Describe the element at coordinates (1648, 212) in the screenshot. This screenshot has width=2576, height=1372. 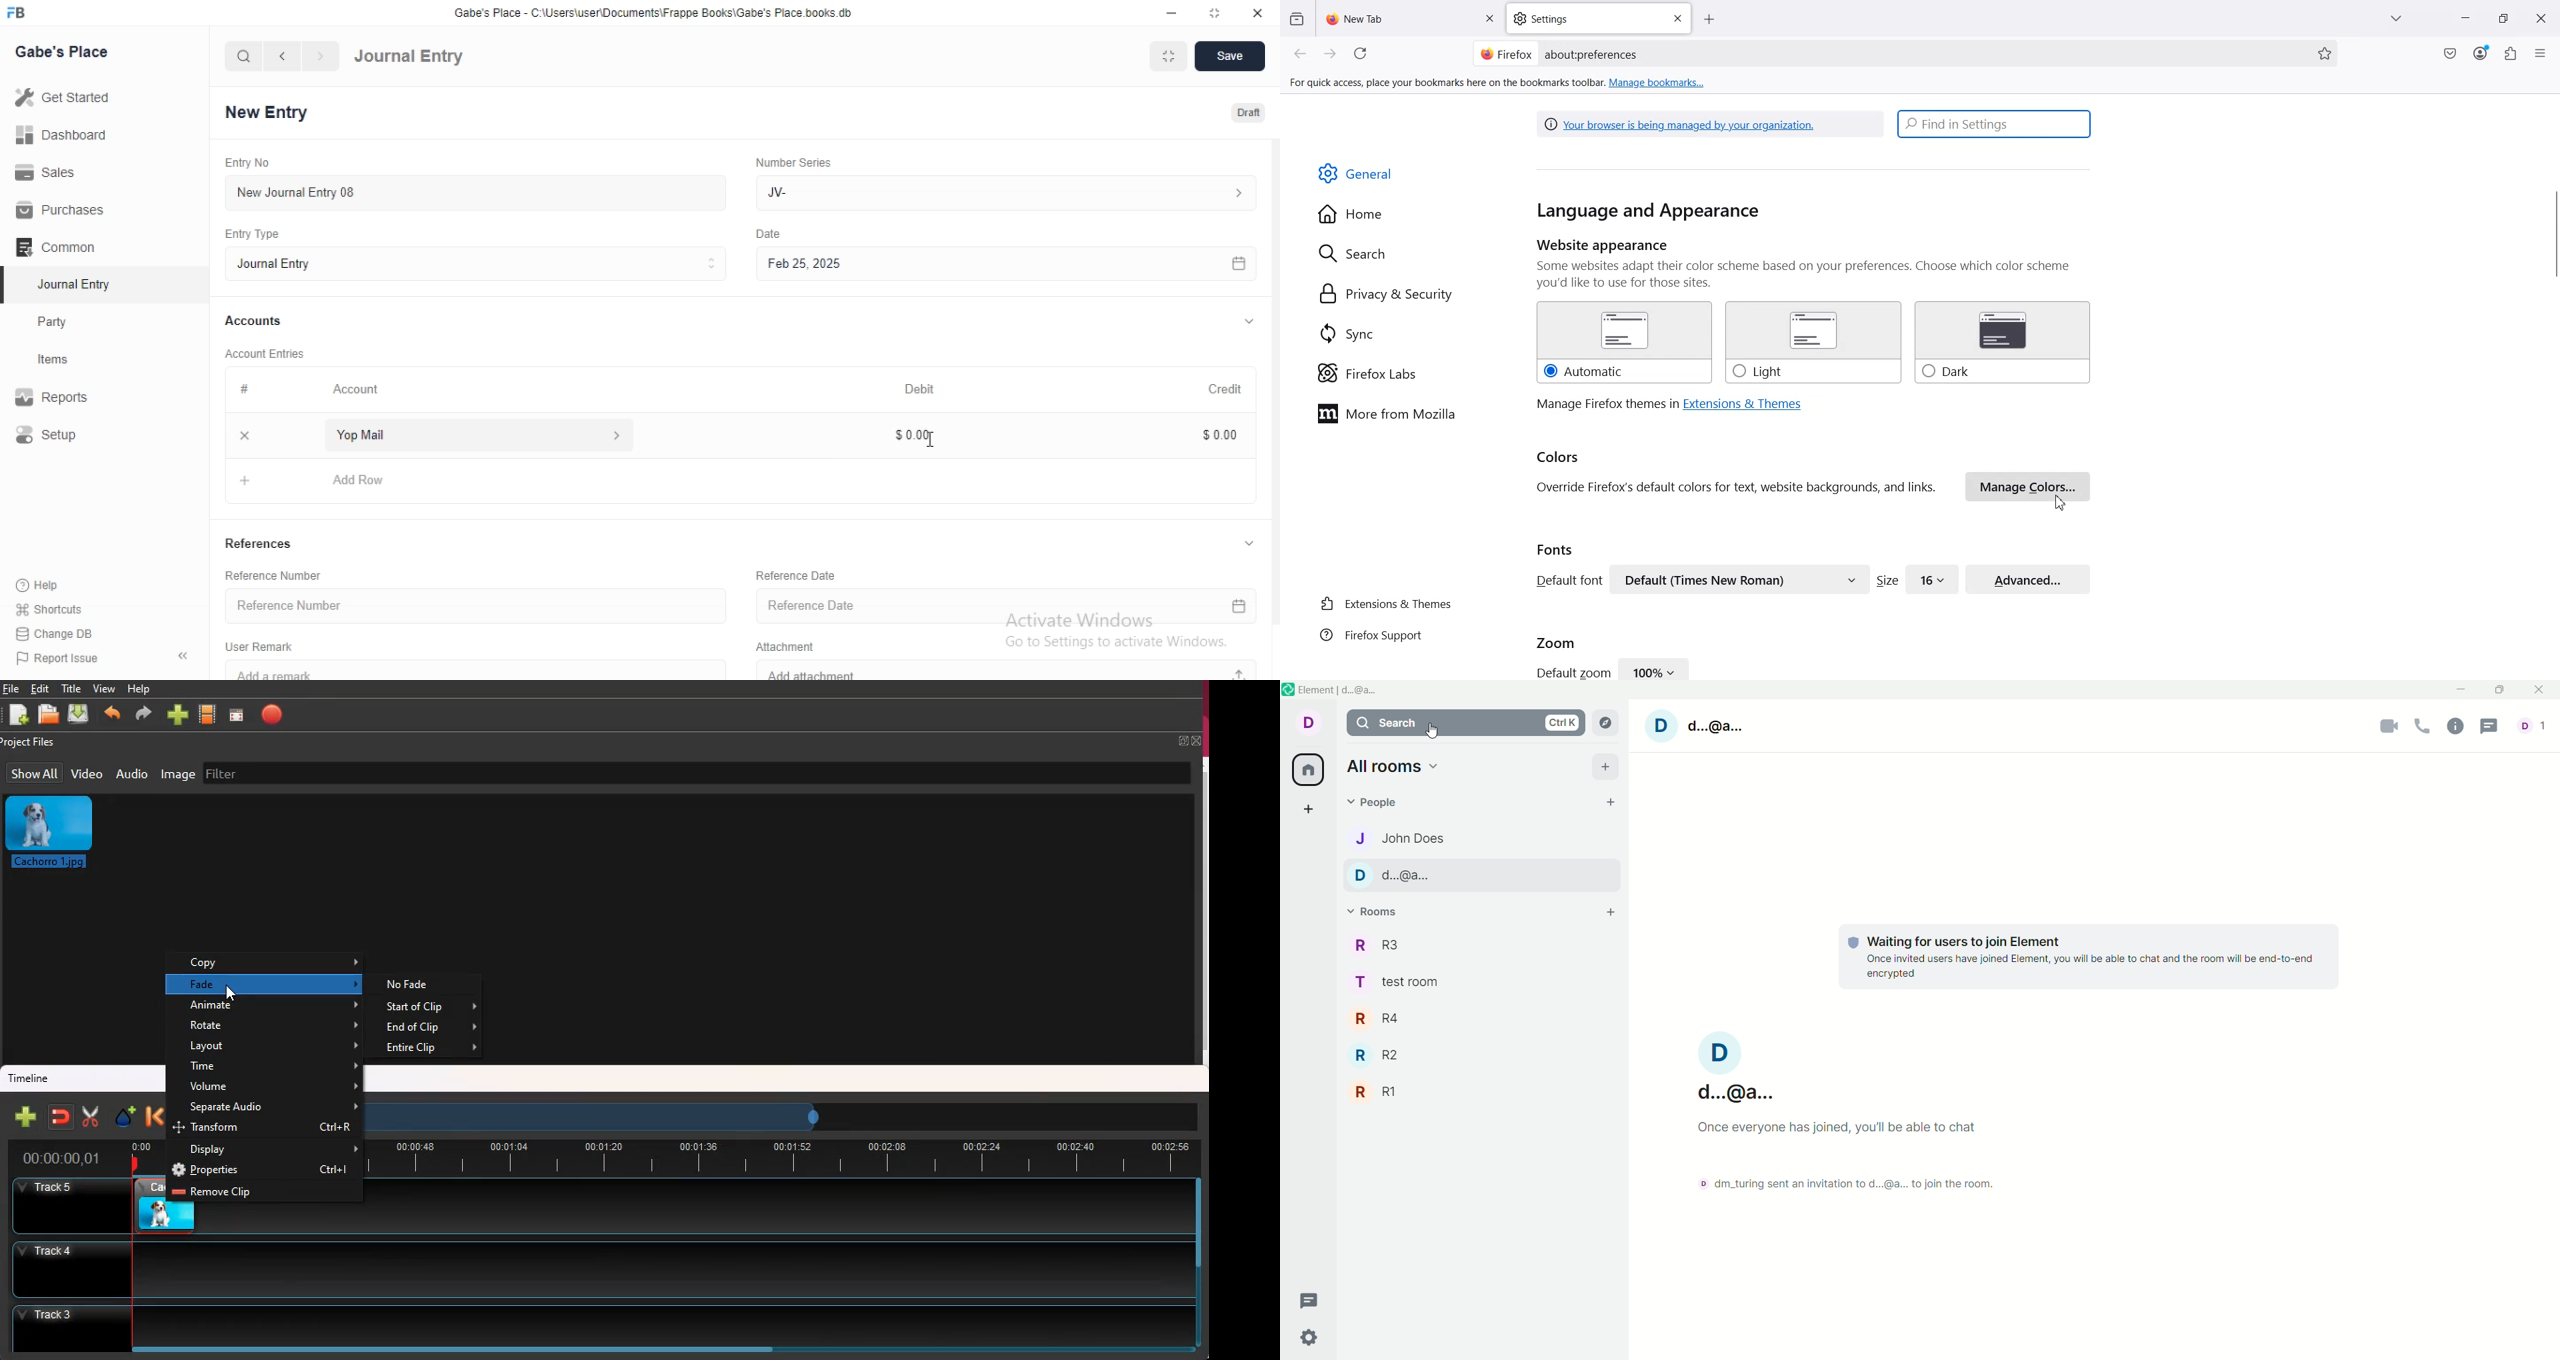
I see `Language and Appearance` at that location.